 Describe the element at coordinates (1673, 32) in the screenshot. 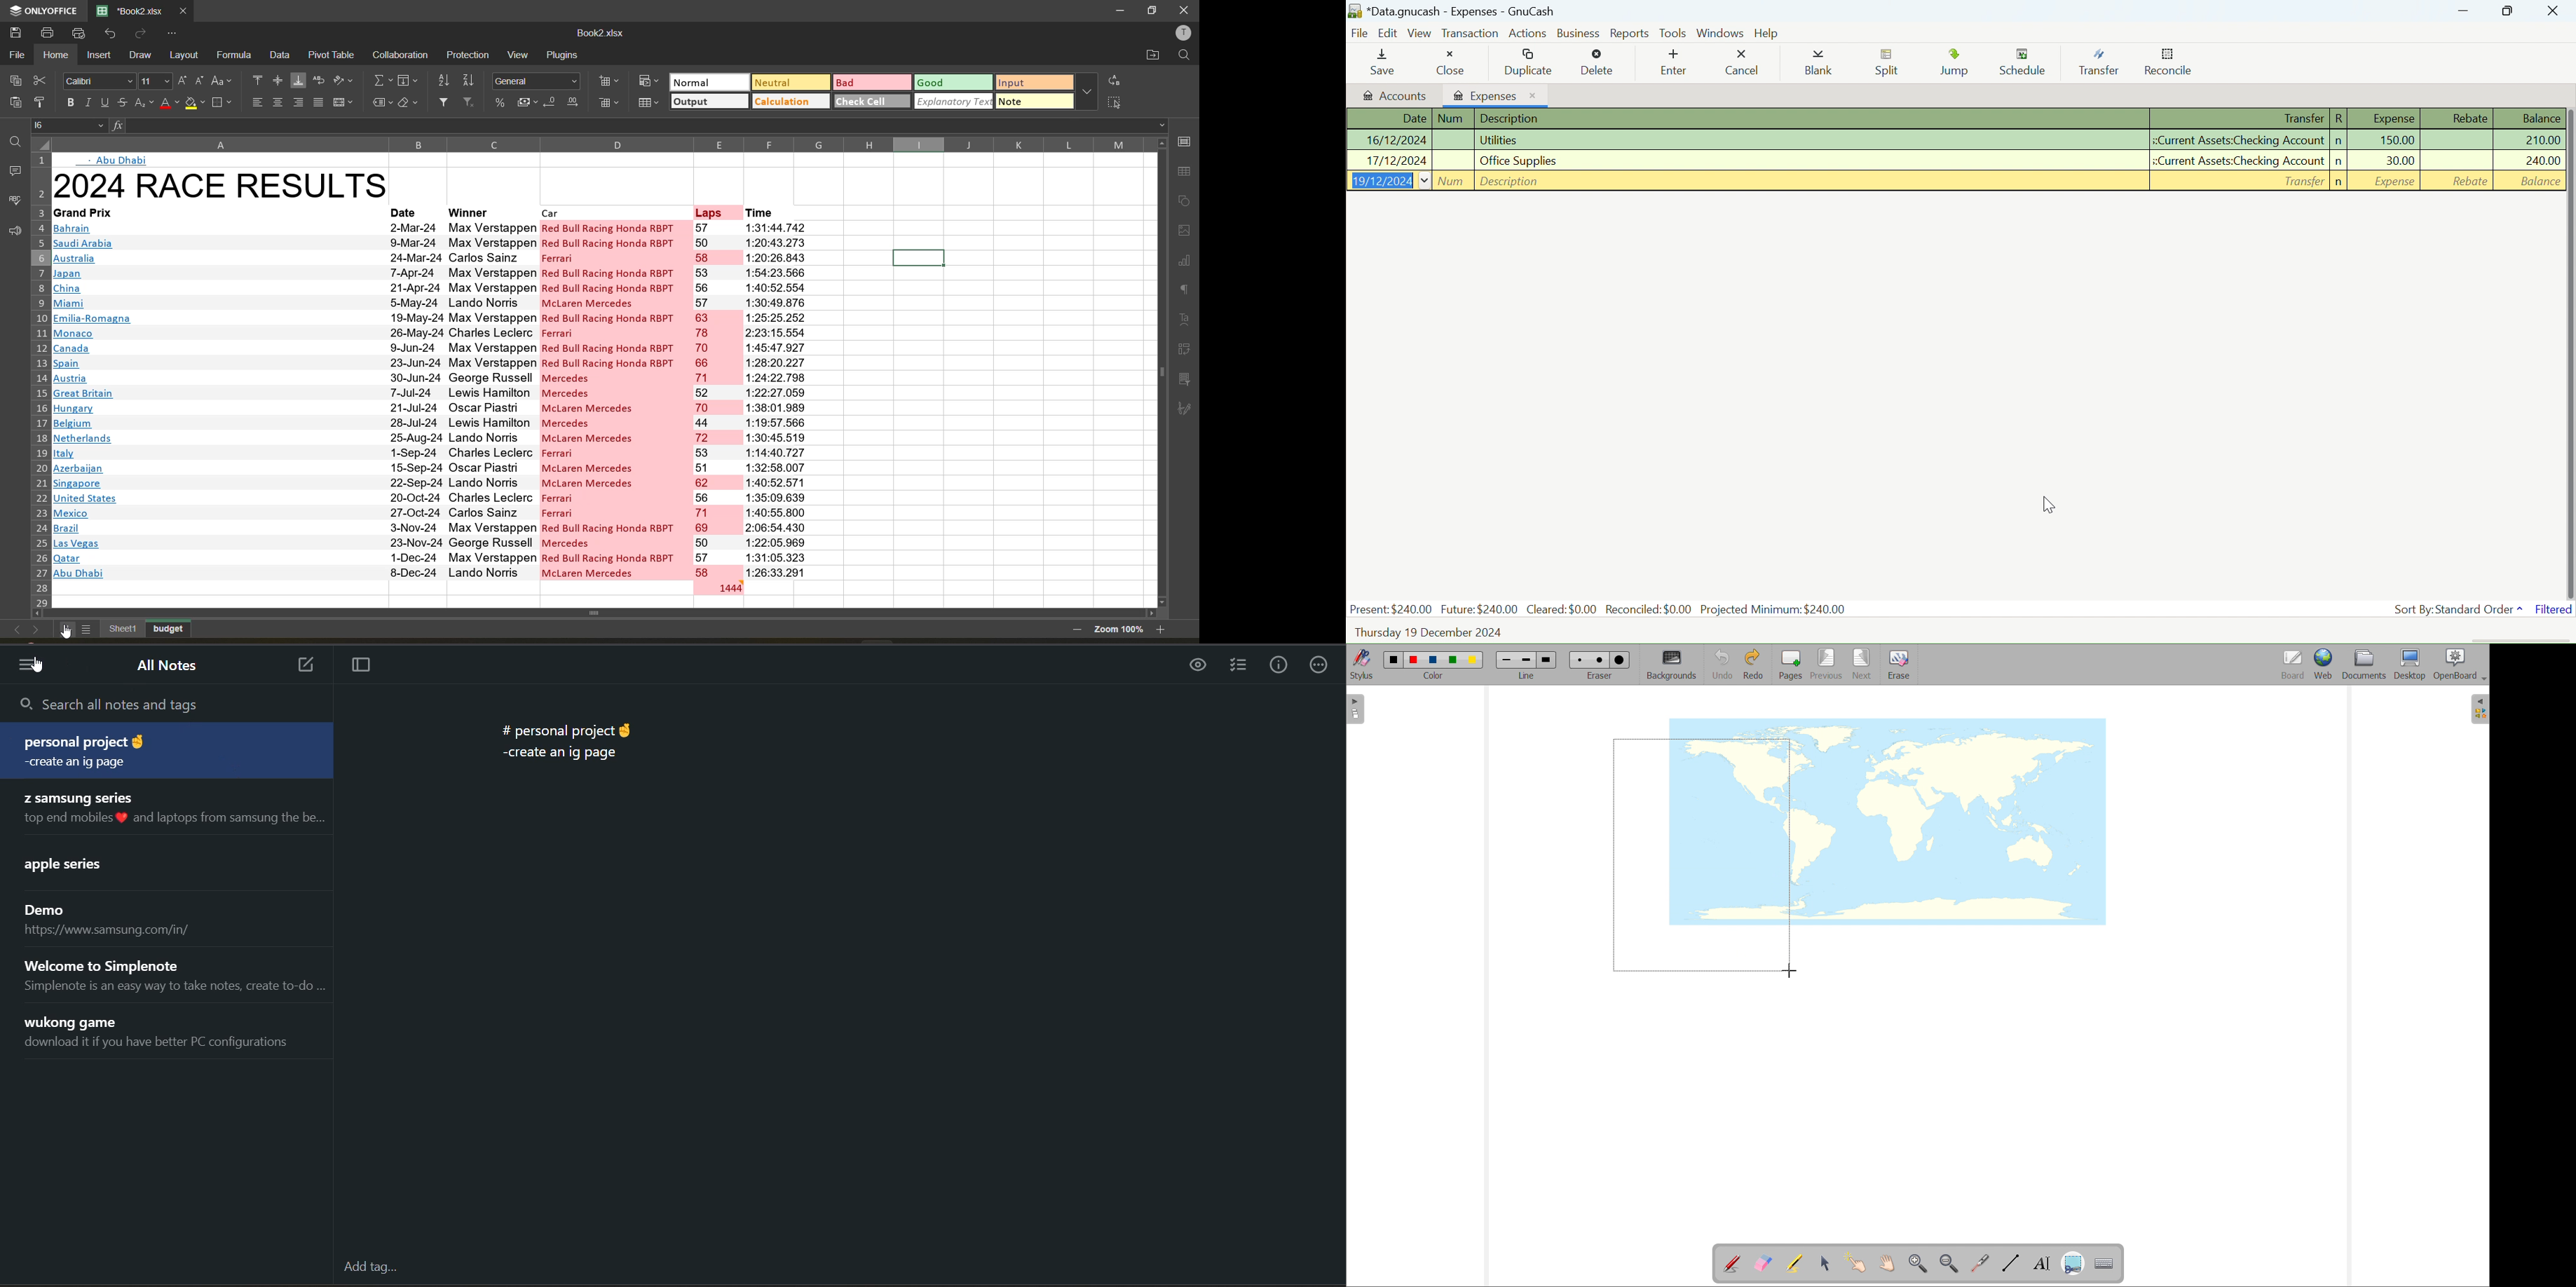

I see `Tools` at that location.